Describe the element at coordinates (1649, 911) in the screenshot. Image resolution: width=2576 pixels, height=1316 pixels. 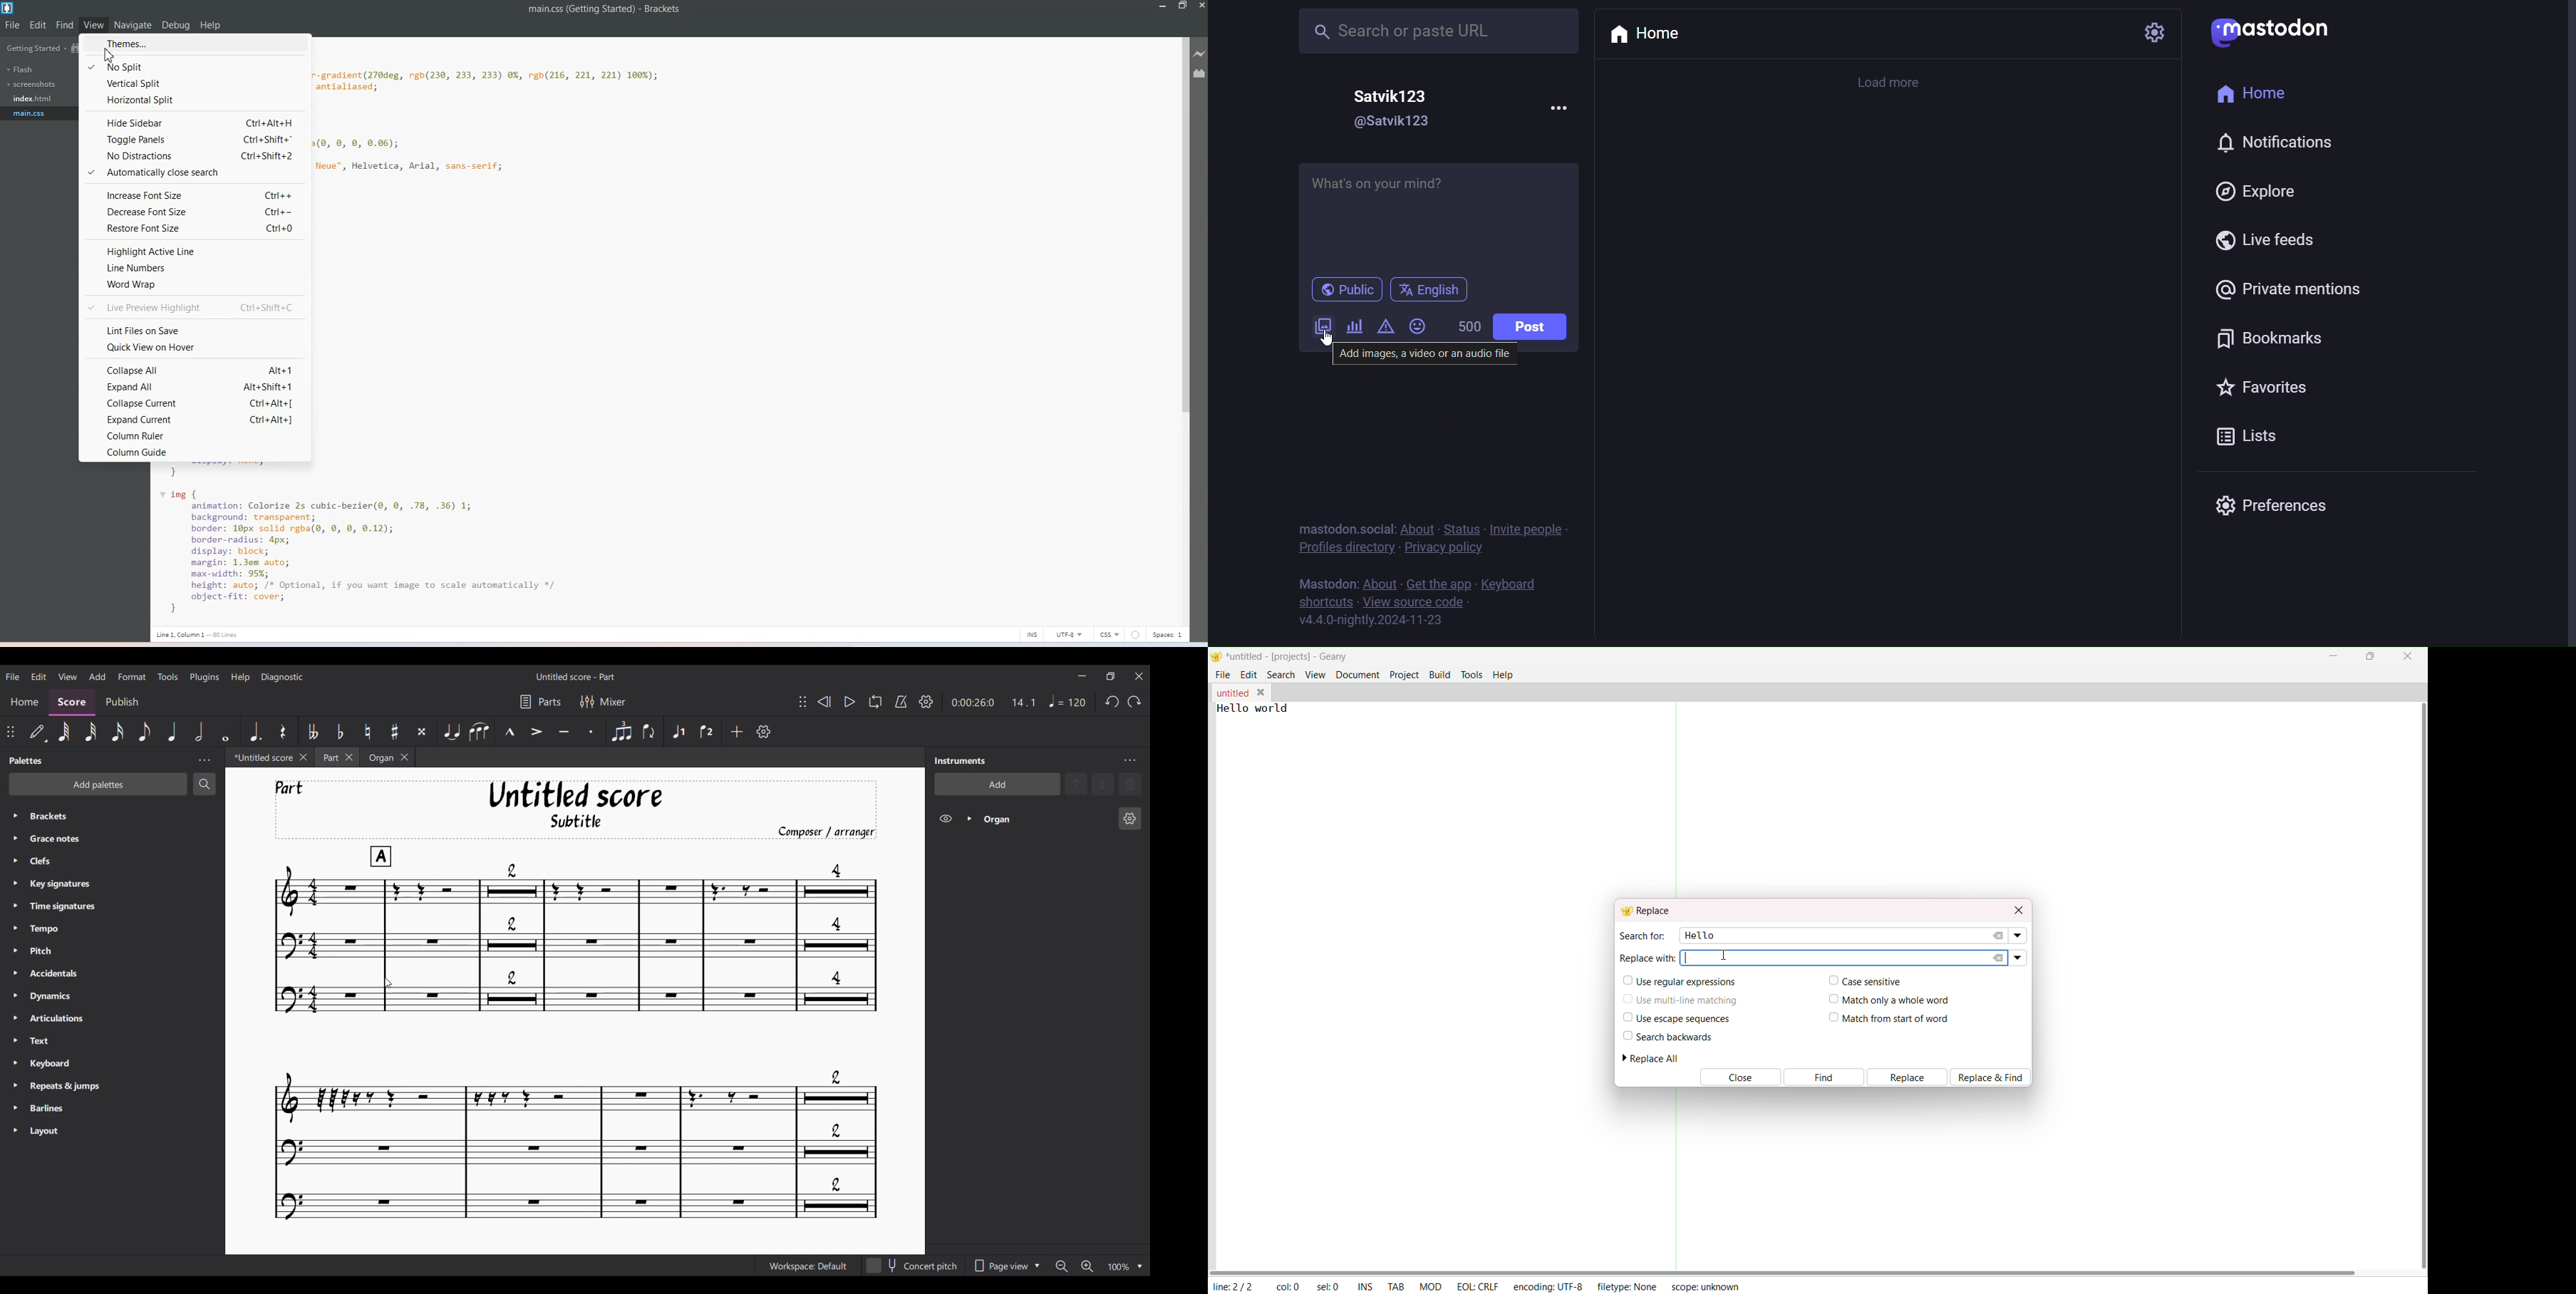
I see `replace` at that location.